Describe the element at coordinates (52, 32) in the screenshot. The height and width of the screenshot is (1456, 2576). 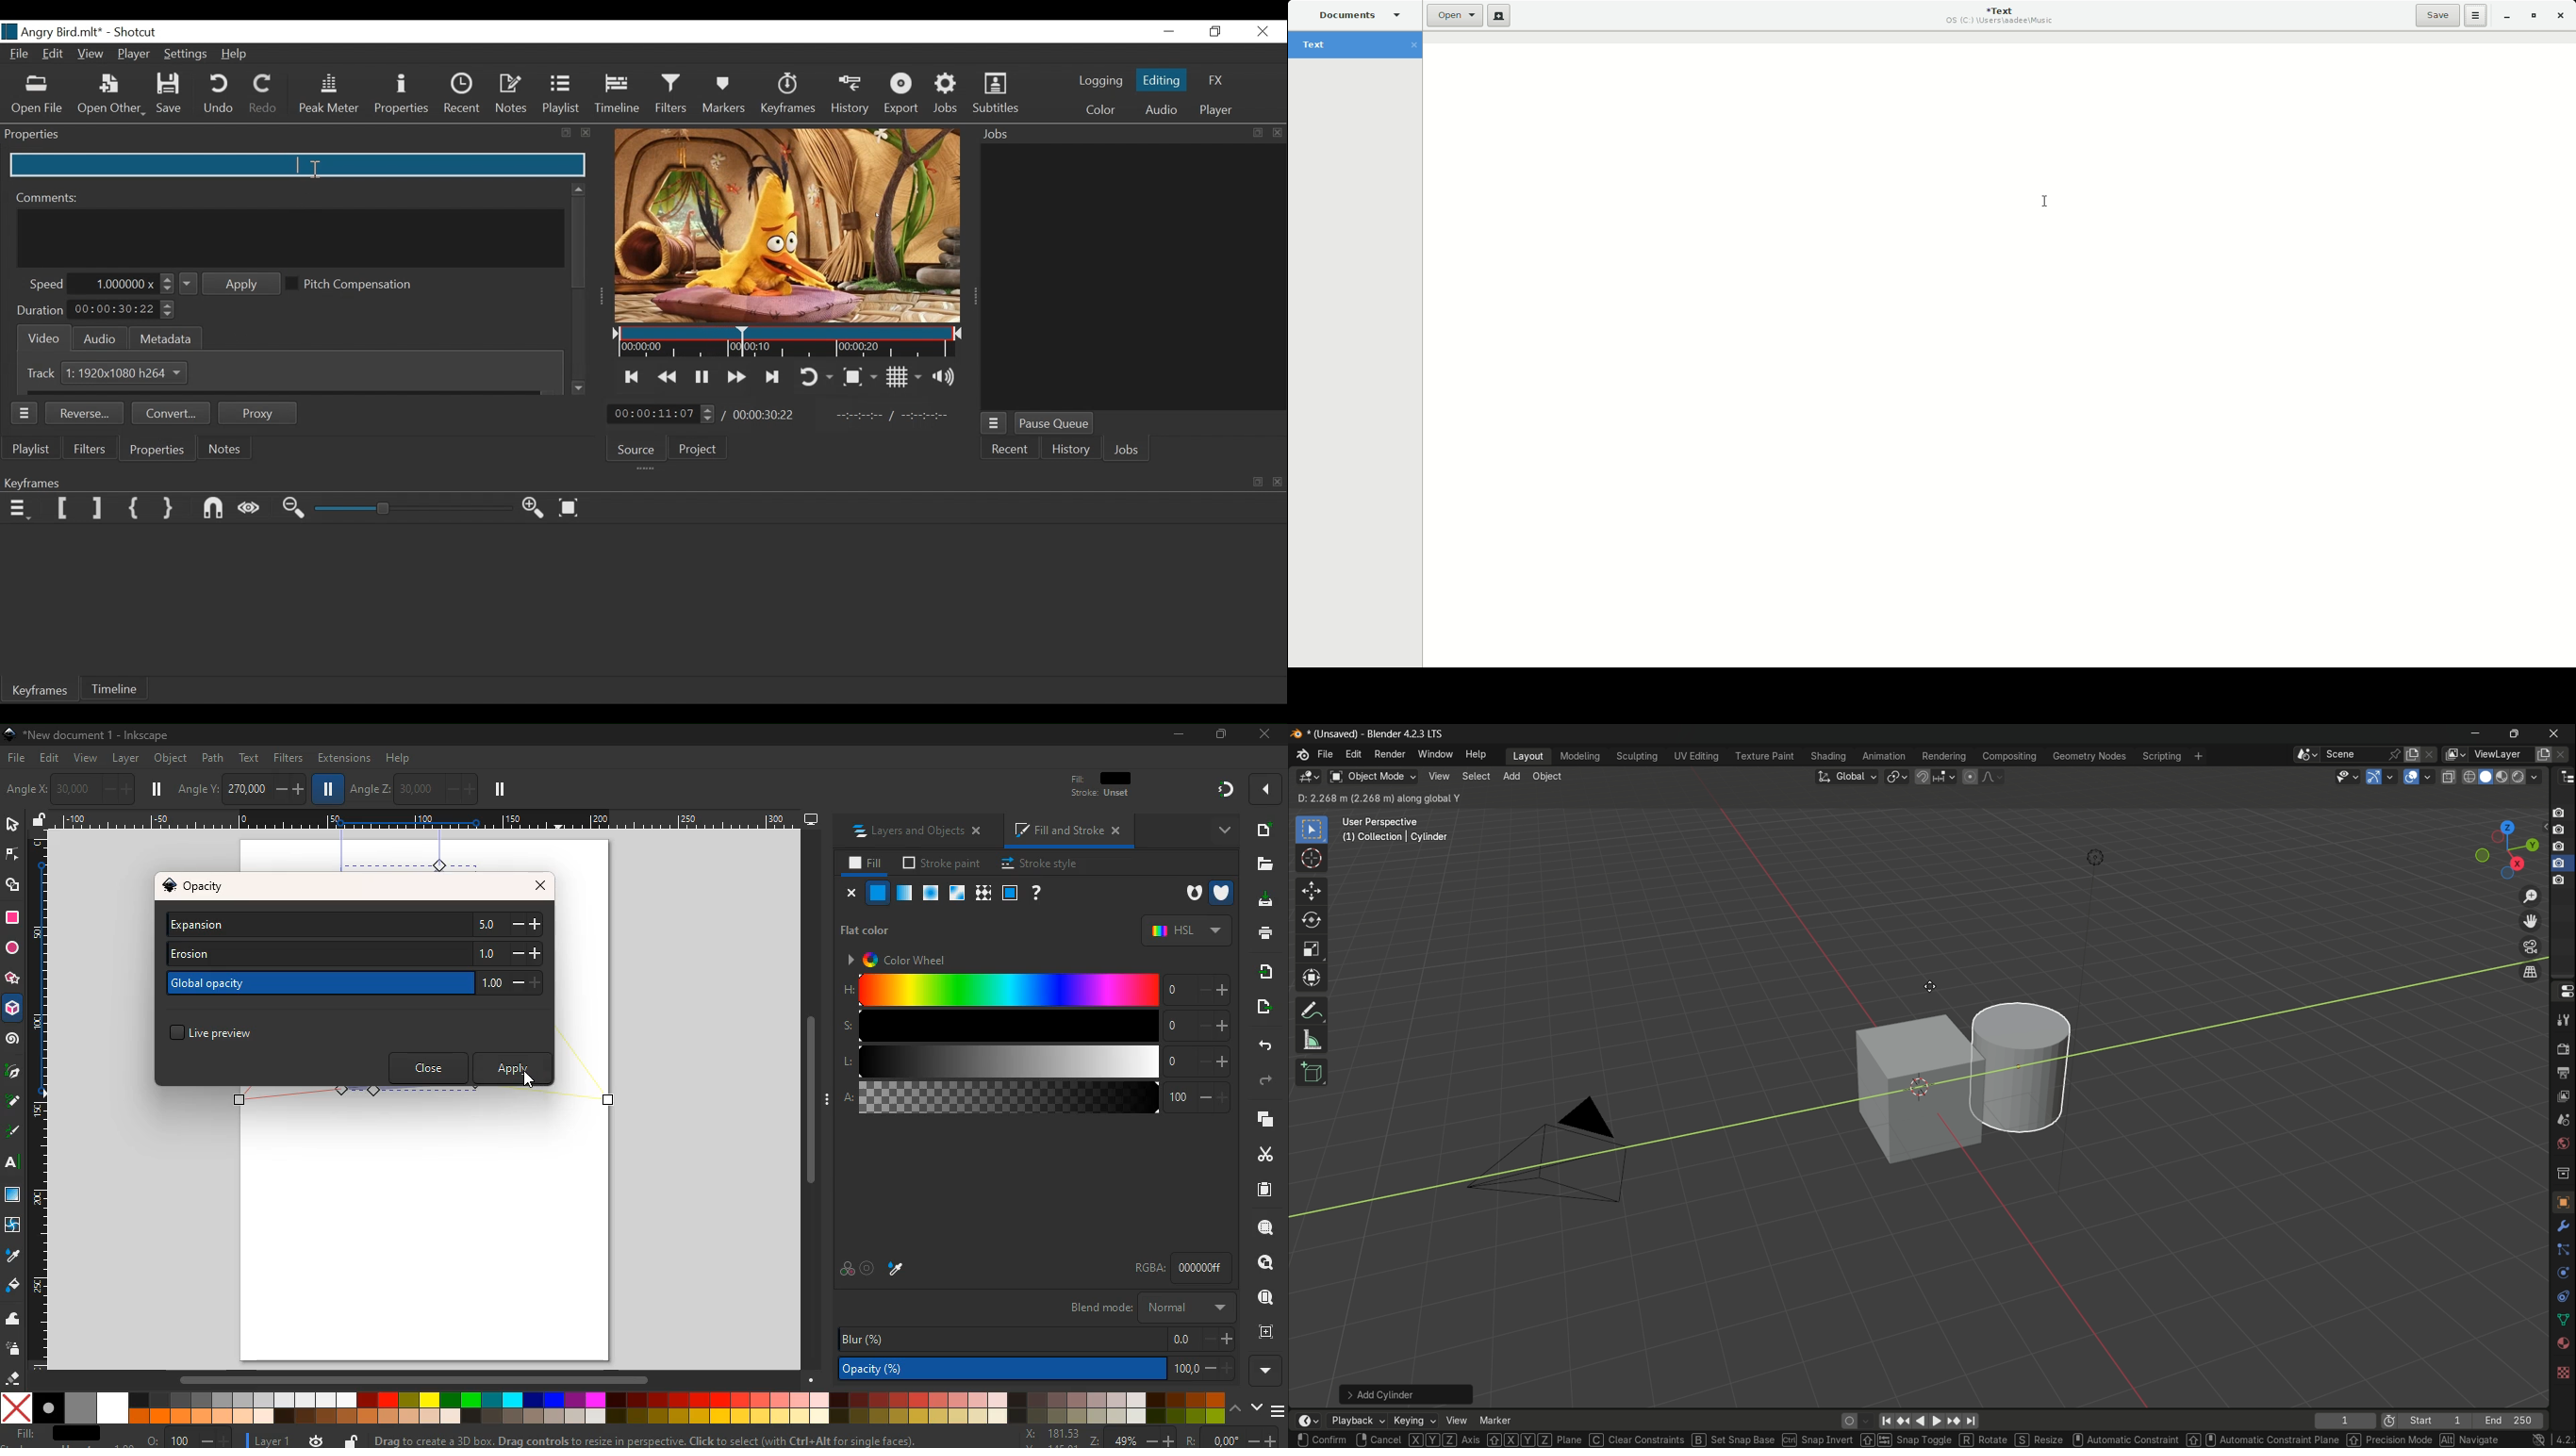
I see `File name` at that location.